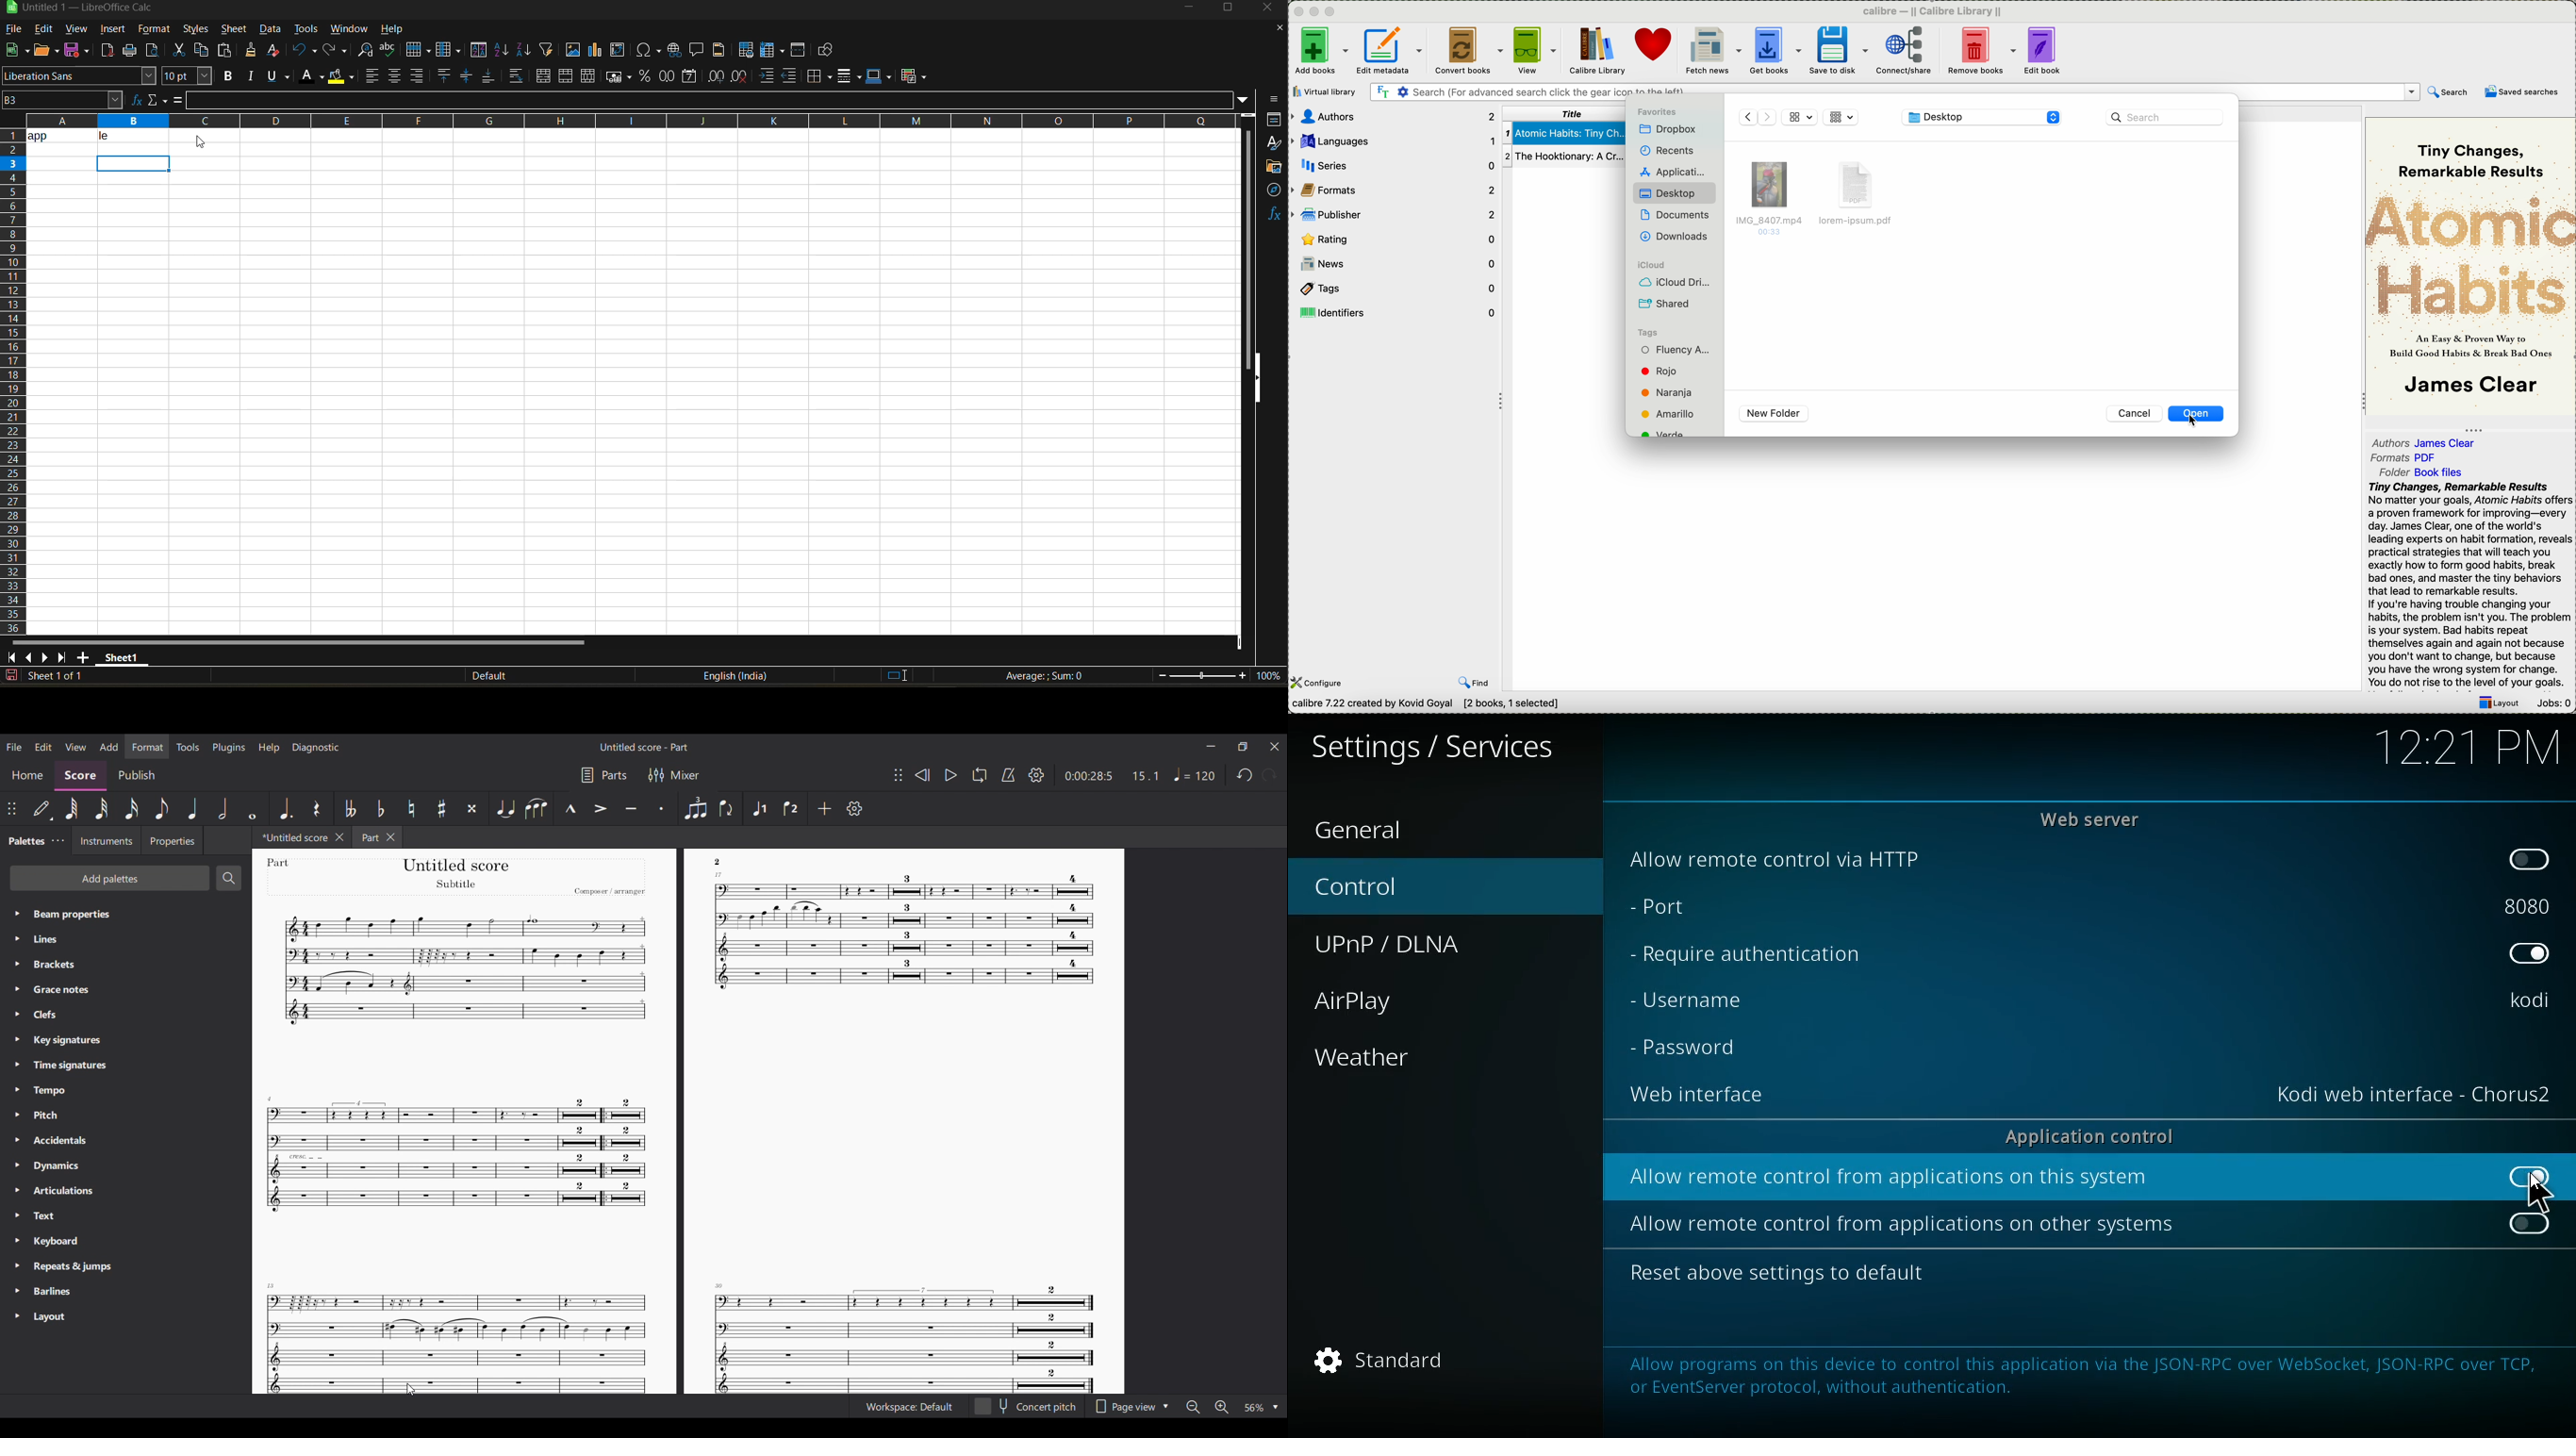 The height and width of the screenshot is (1456, 2576). I want to click on minimize, so click(1314, 10).